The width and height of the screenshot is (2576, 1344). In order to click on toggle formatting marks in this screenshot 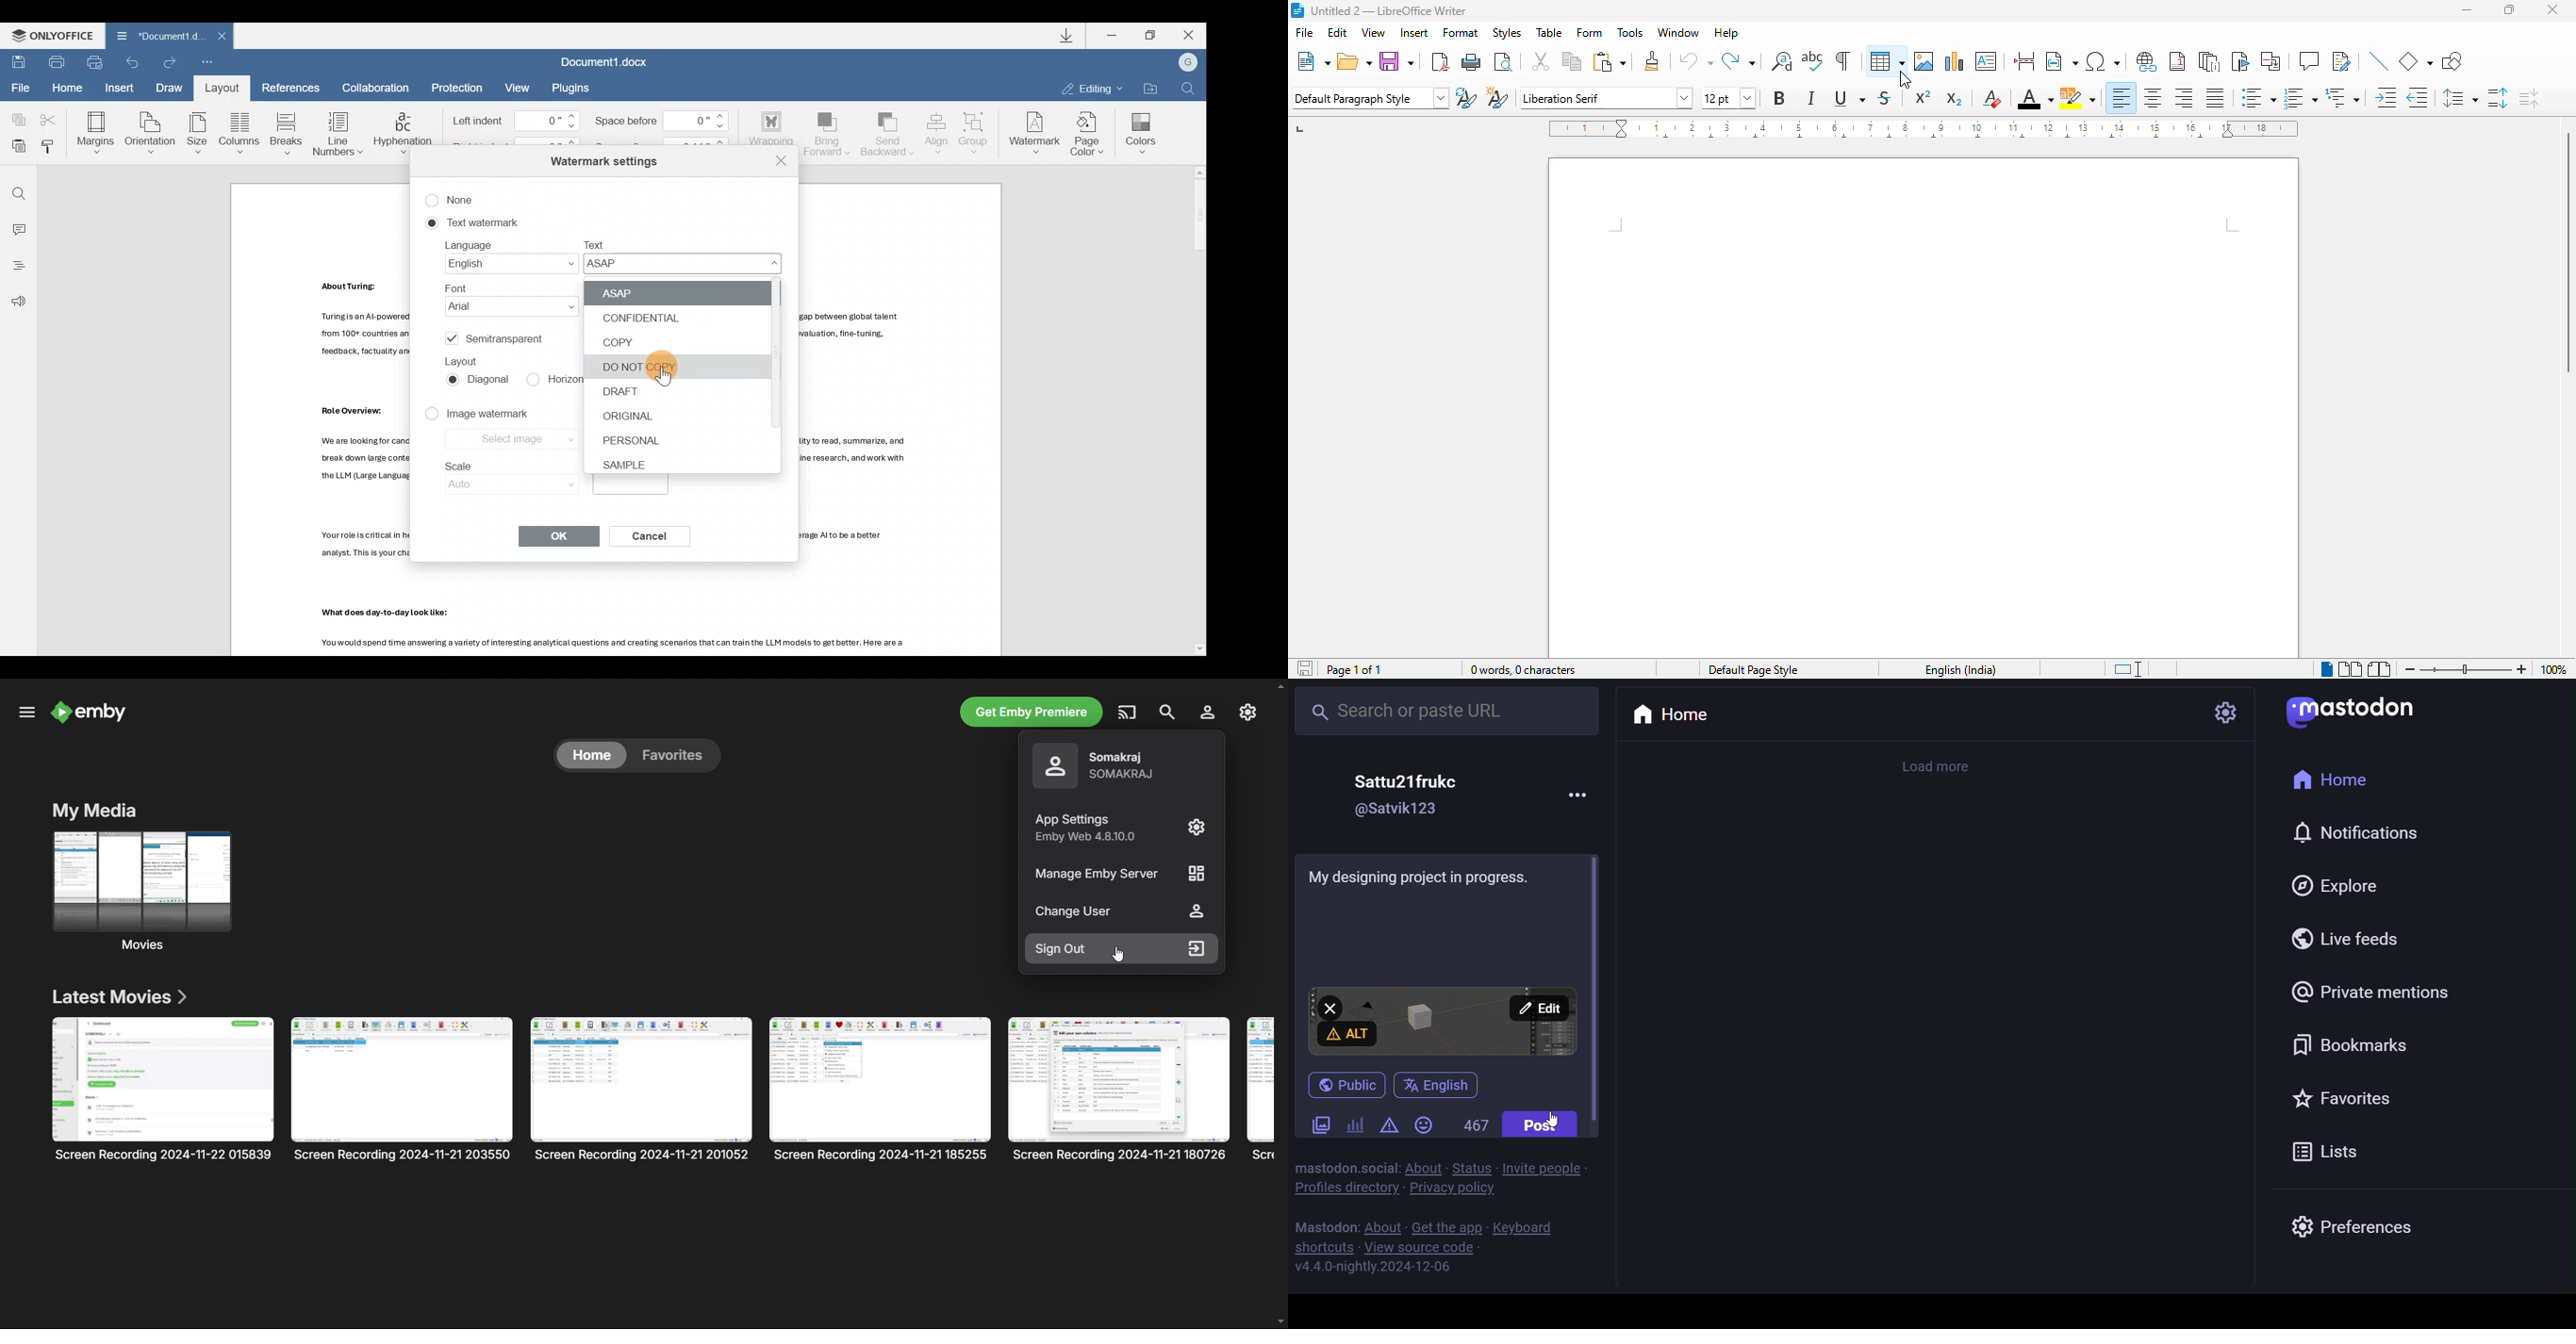, I will do `click(1842, 60)`.